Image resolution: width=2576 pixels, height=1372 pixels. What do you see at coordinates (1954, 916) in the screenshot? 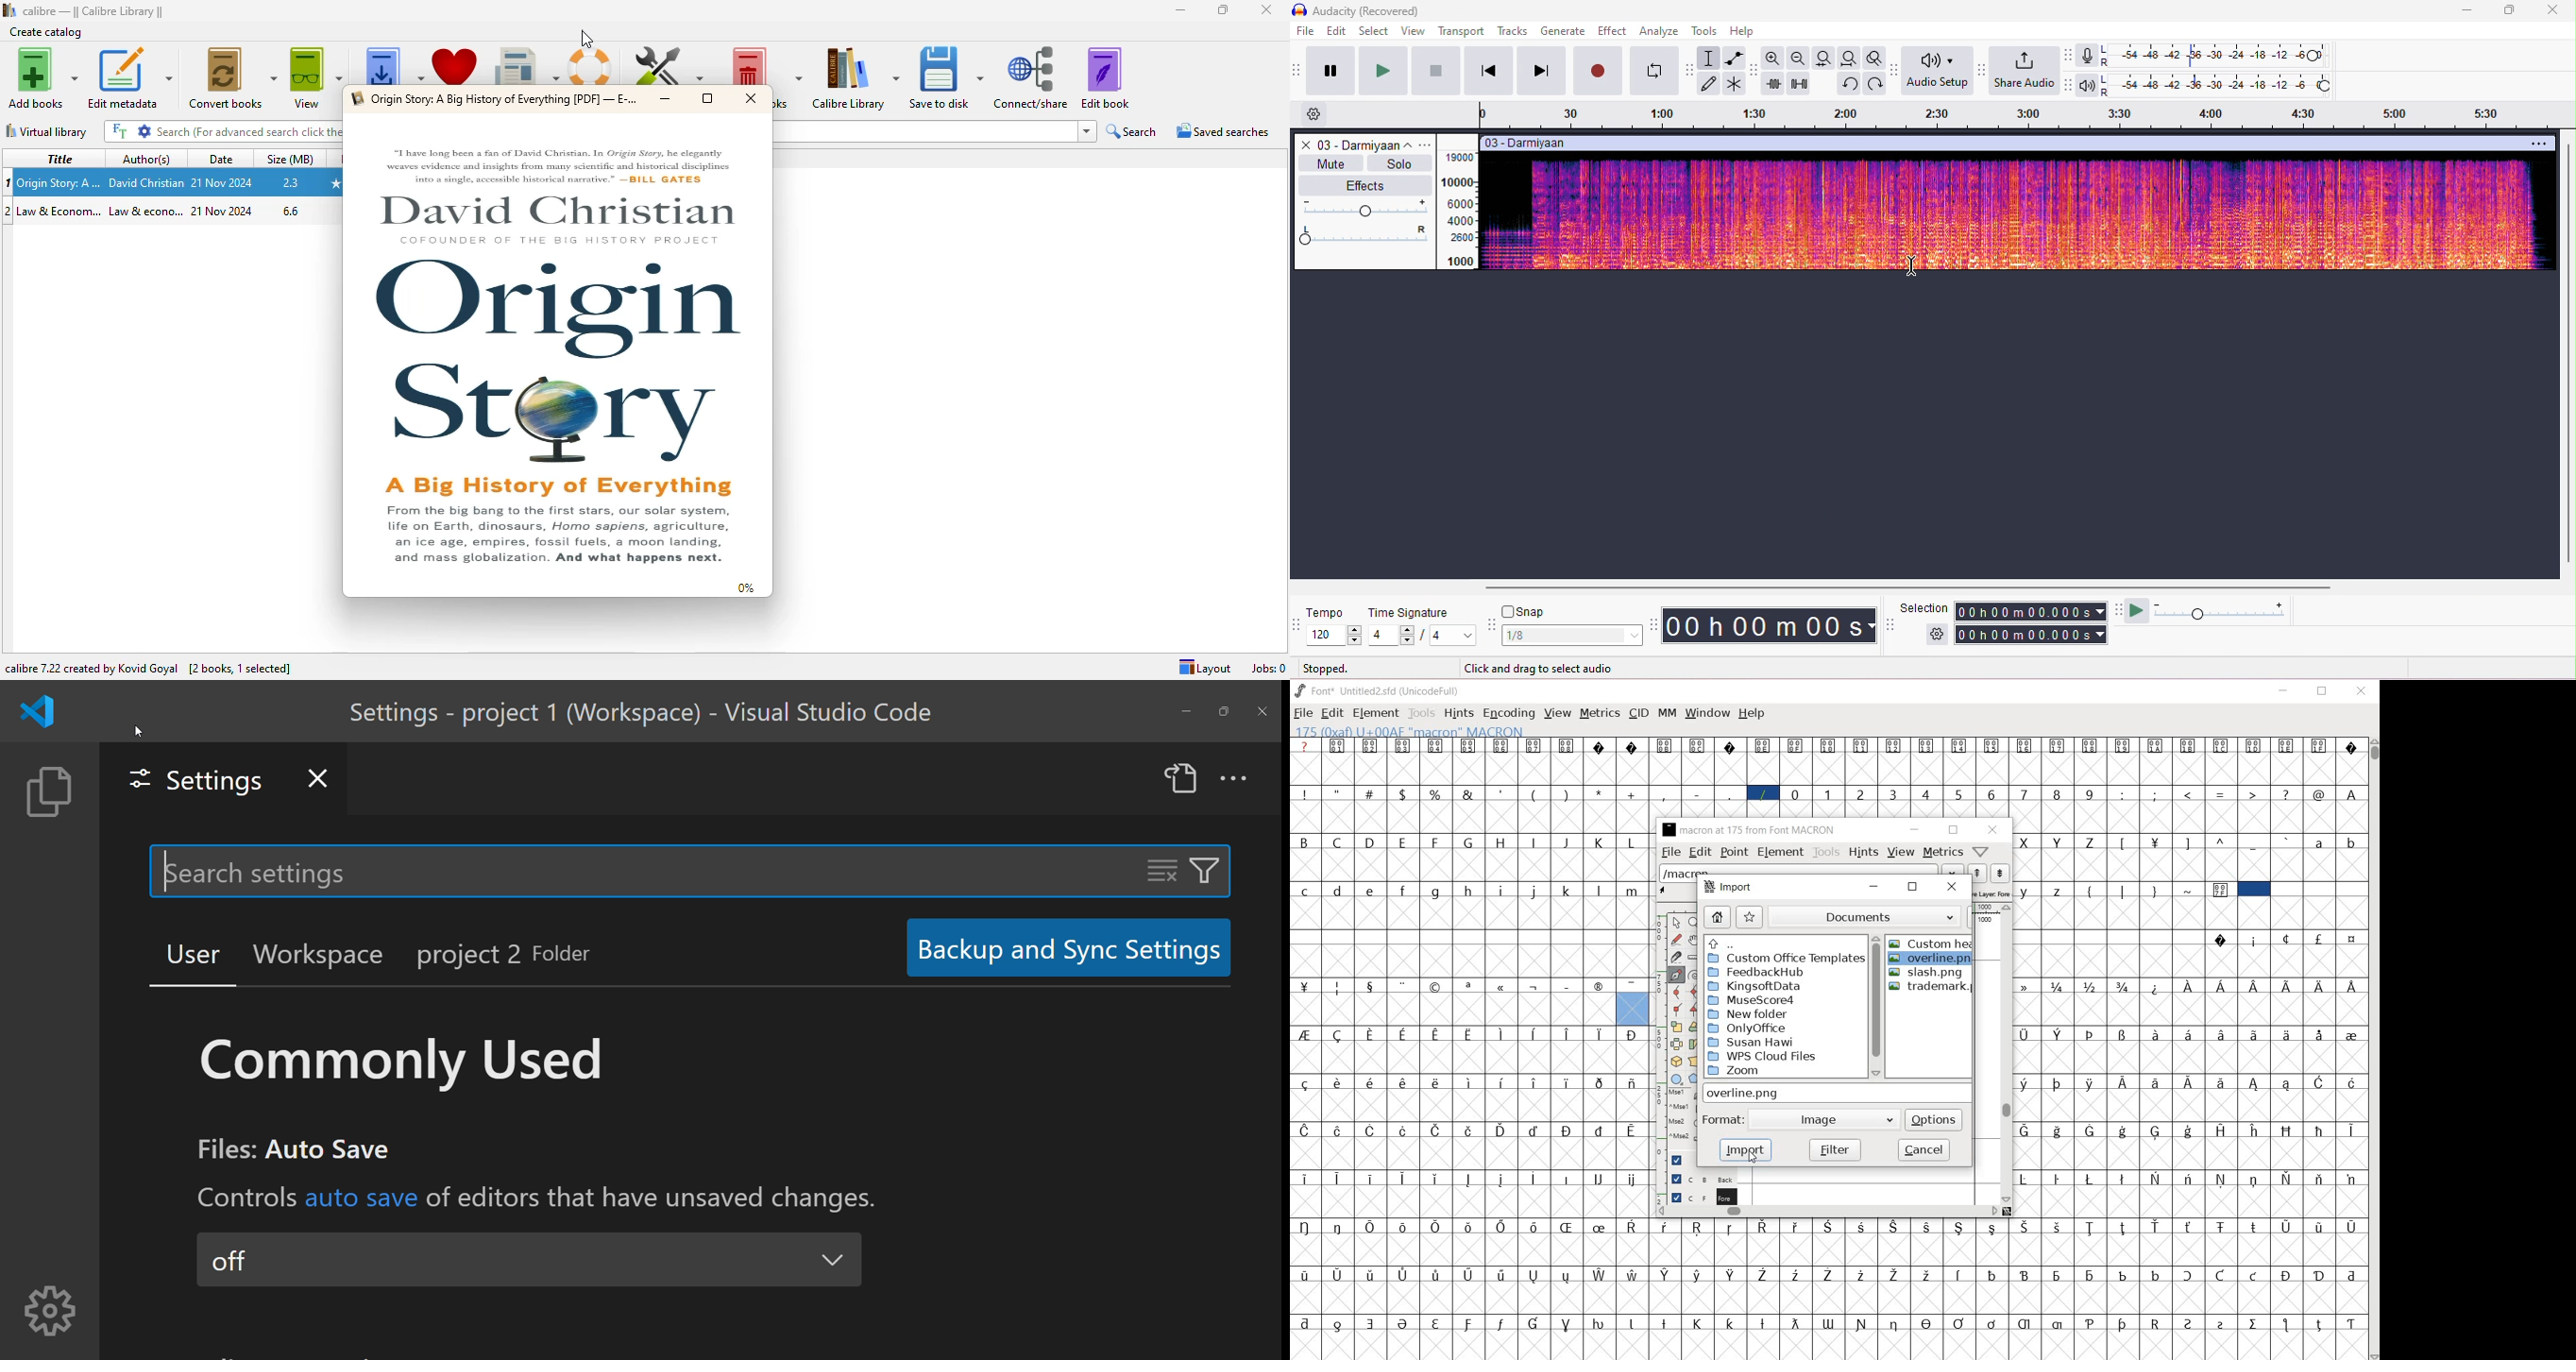
I see `drop down` at bounding box center [1954, 916].